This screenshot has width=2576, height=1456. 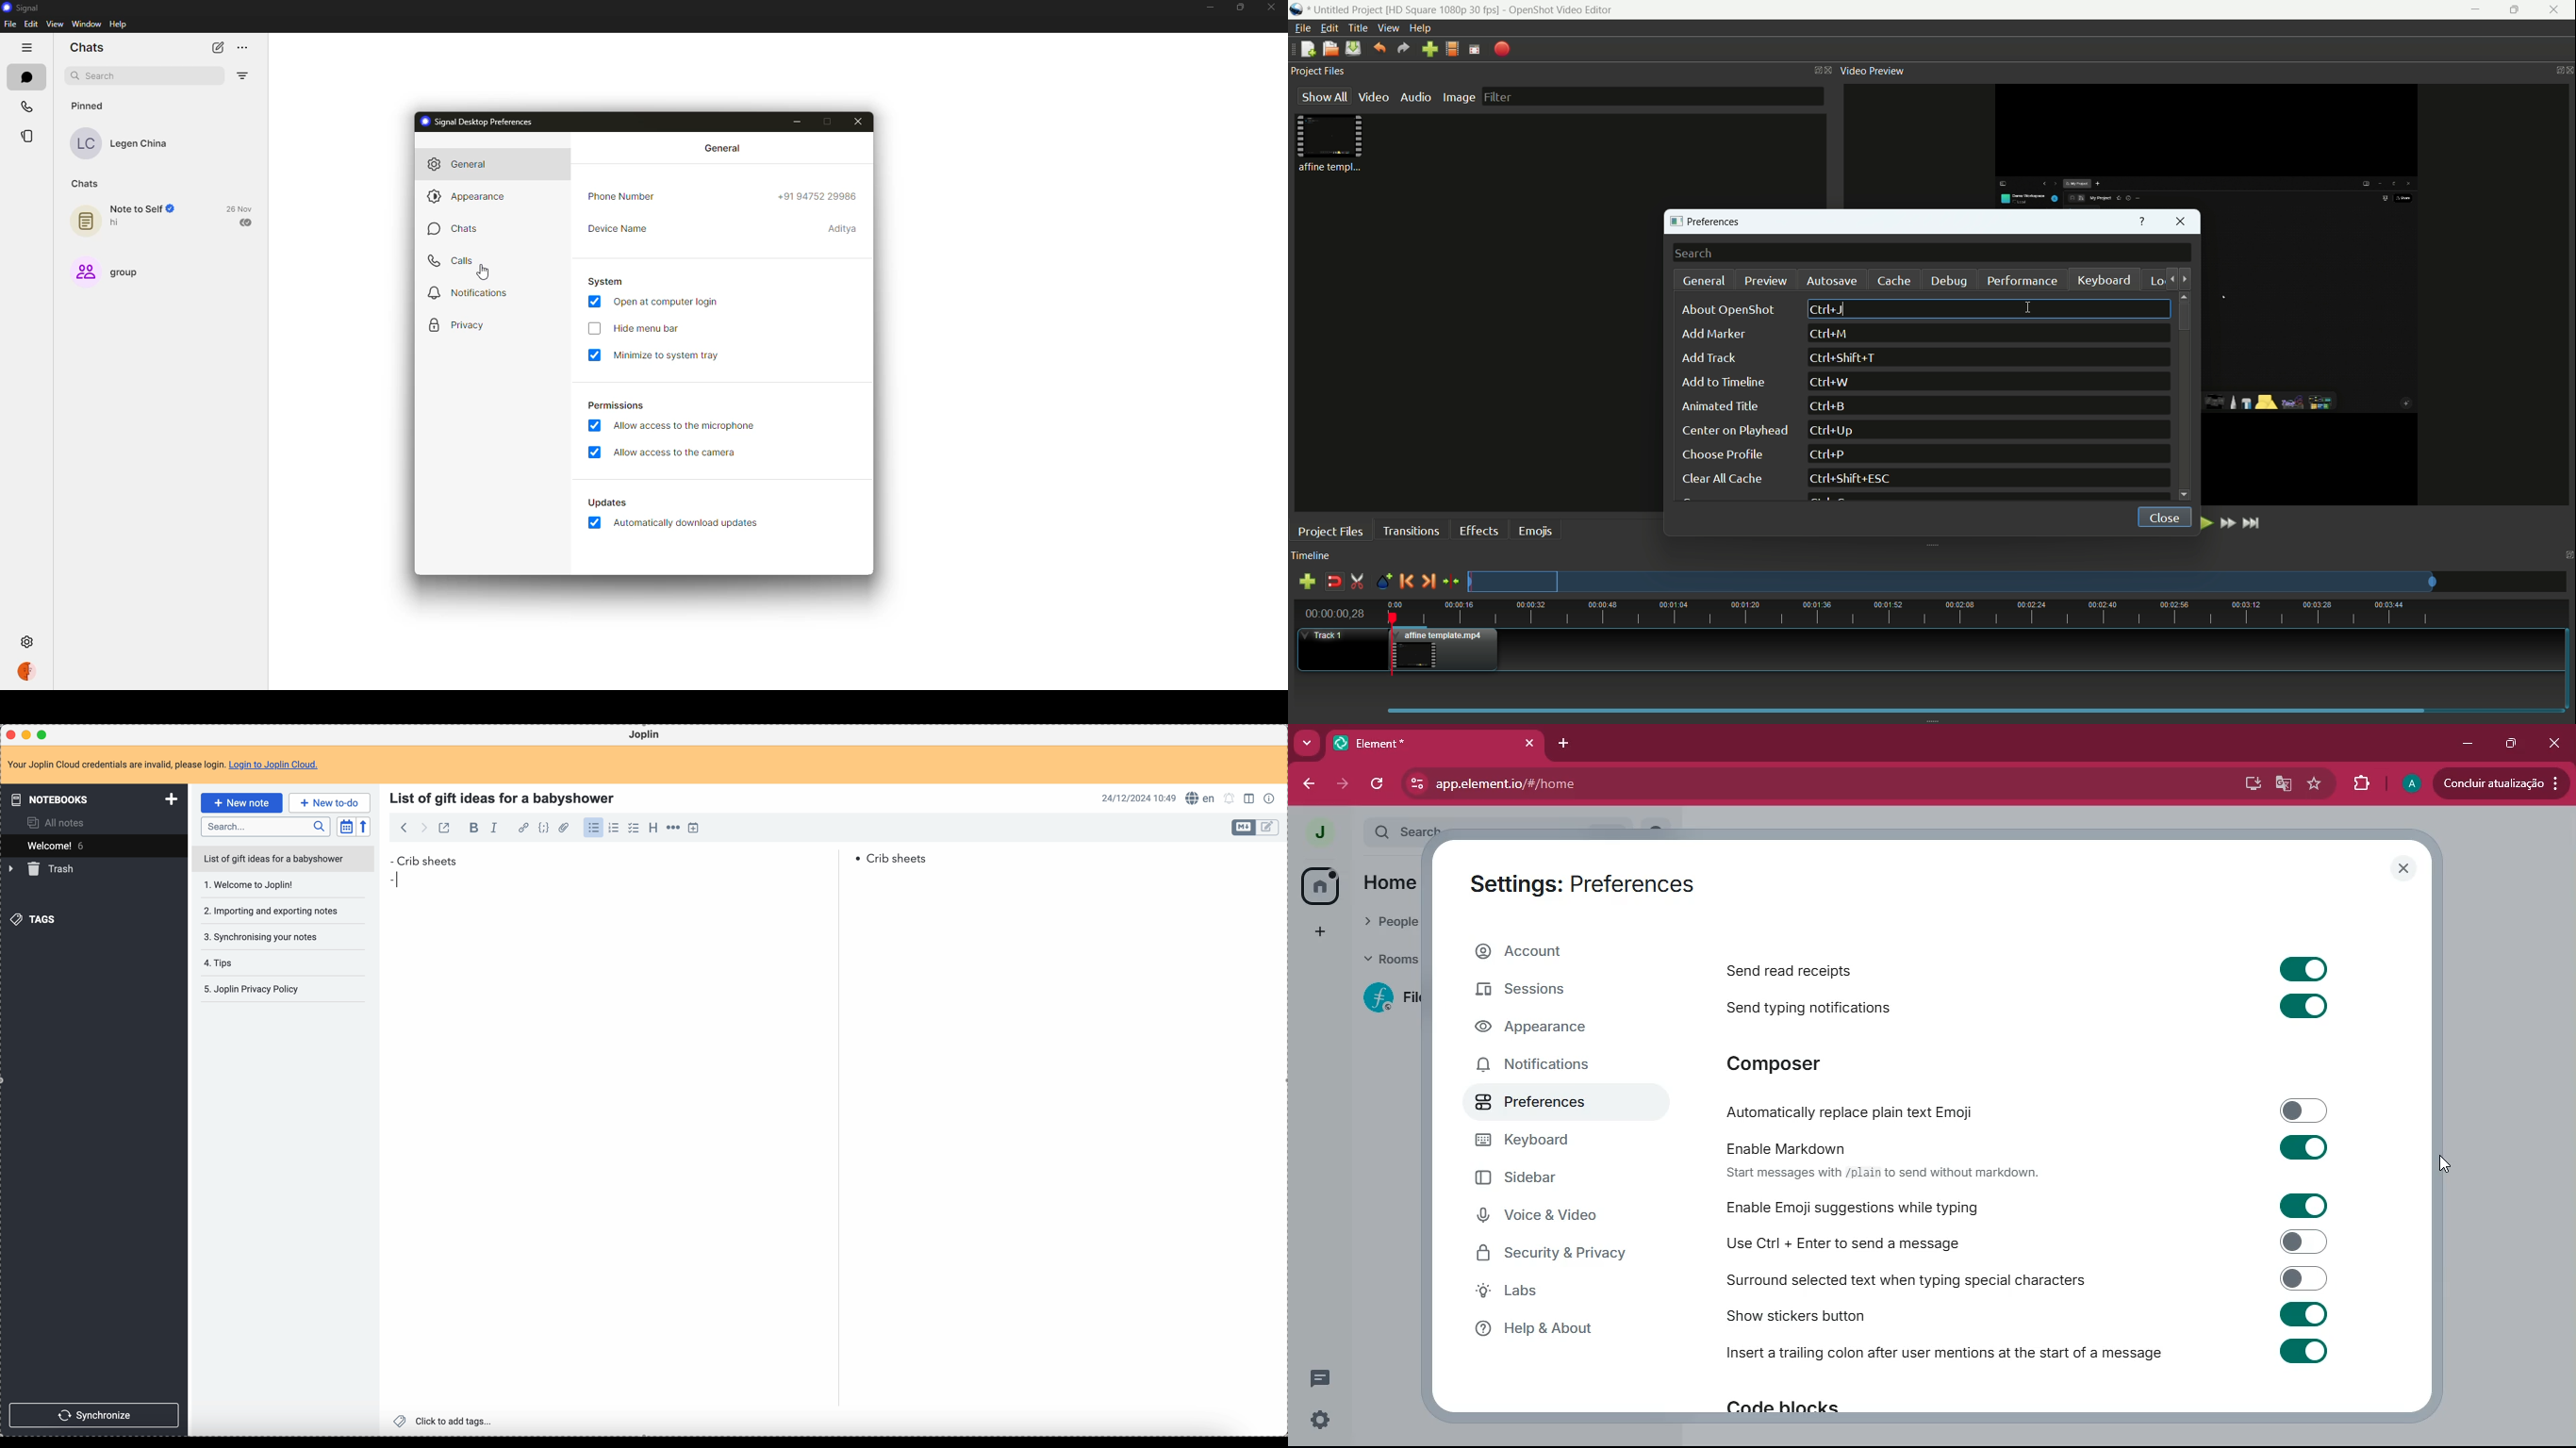 What do you see at coordinates (1722, 455) in the screenshot?
I see `choose profile` at bounding box center [1722, 455].